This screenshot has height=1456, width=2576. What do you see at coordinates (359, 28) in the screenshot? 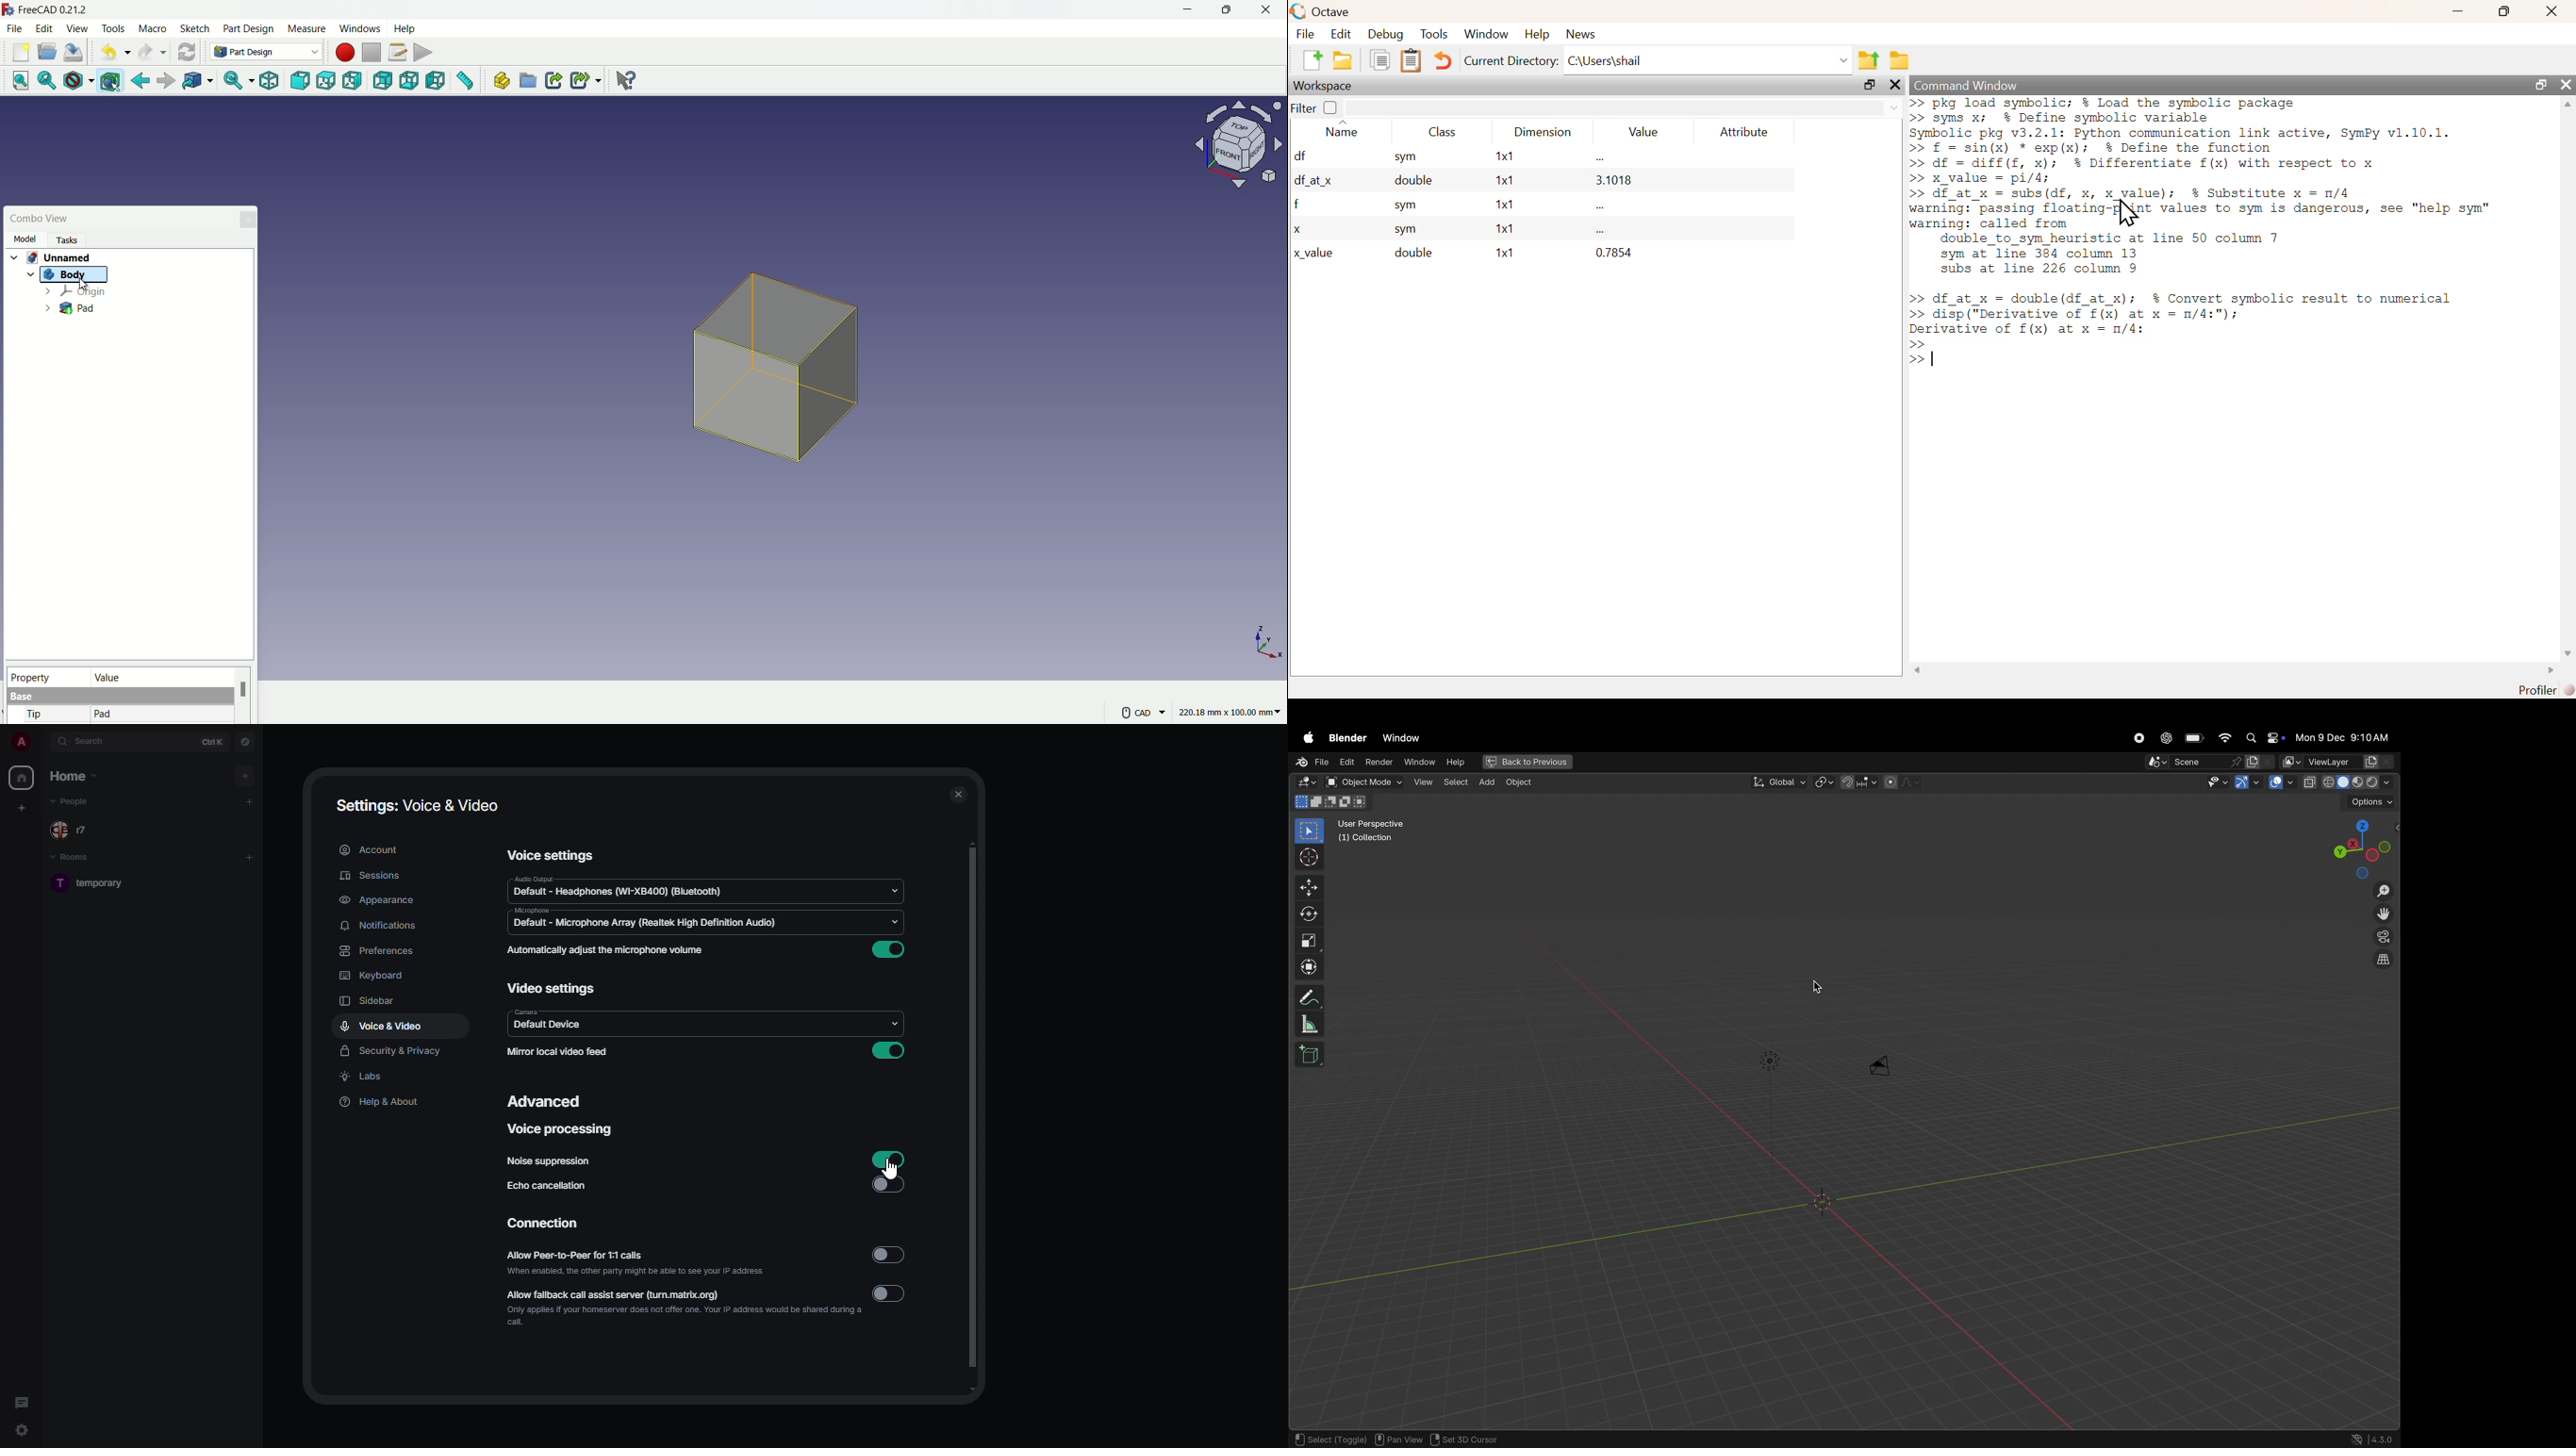
I see `windows` at bounding box center [359, 28].